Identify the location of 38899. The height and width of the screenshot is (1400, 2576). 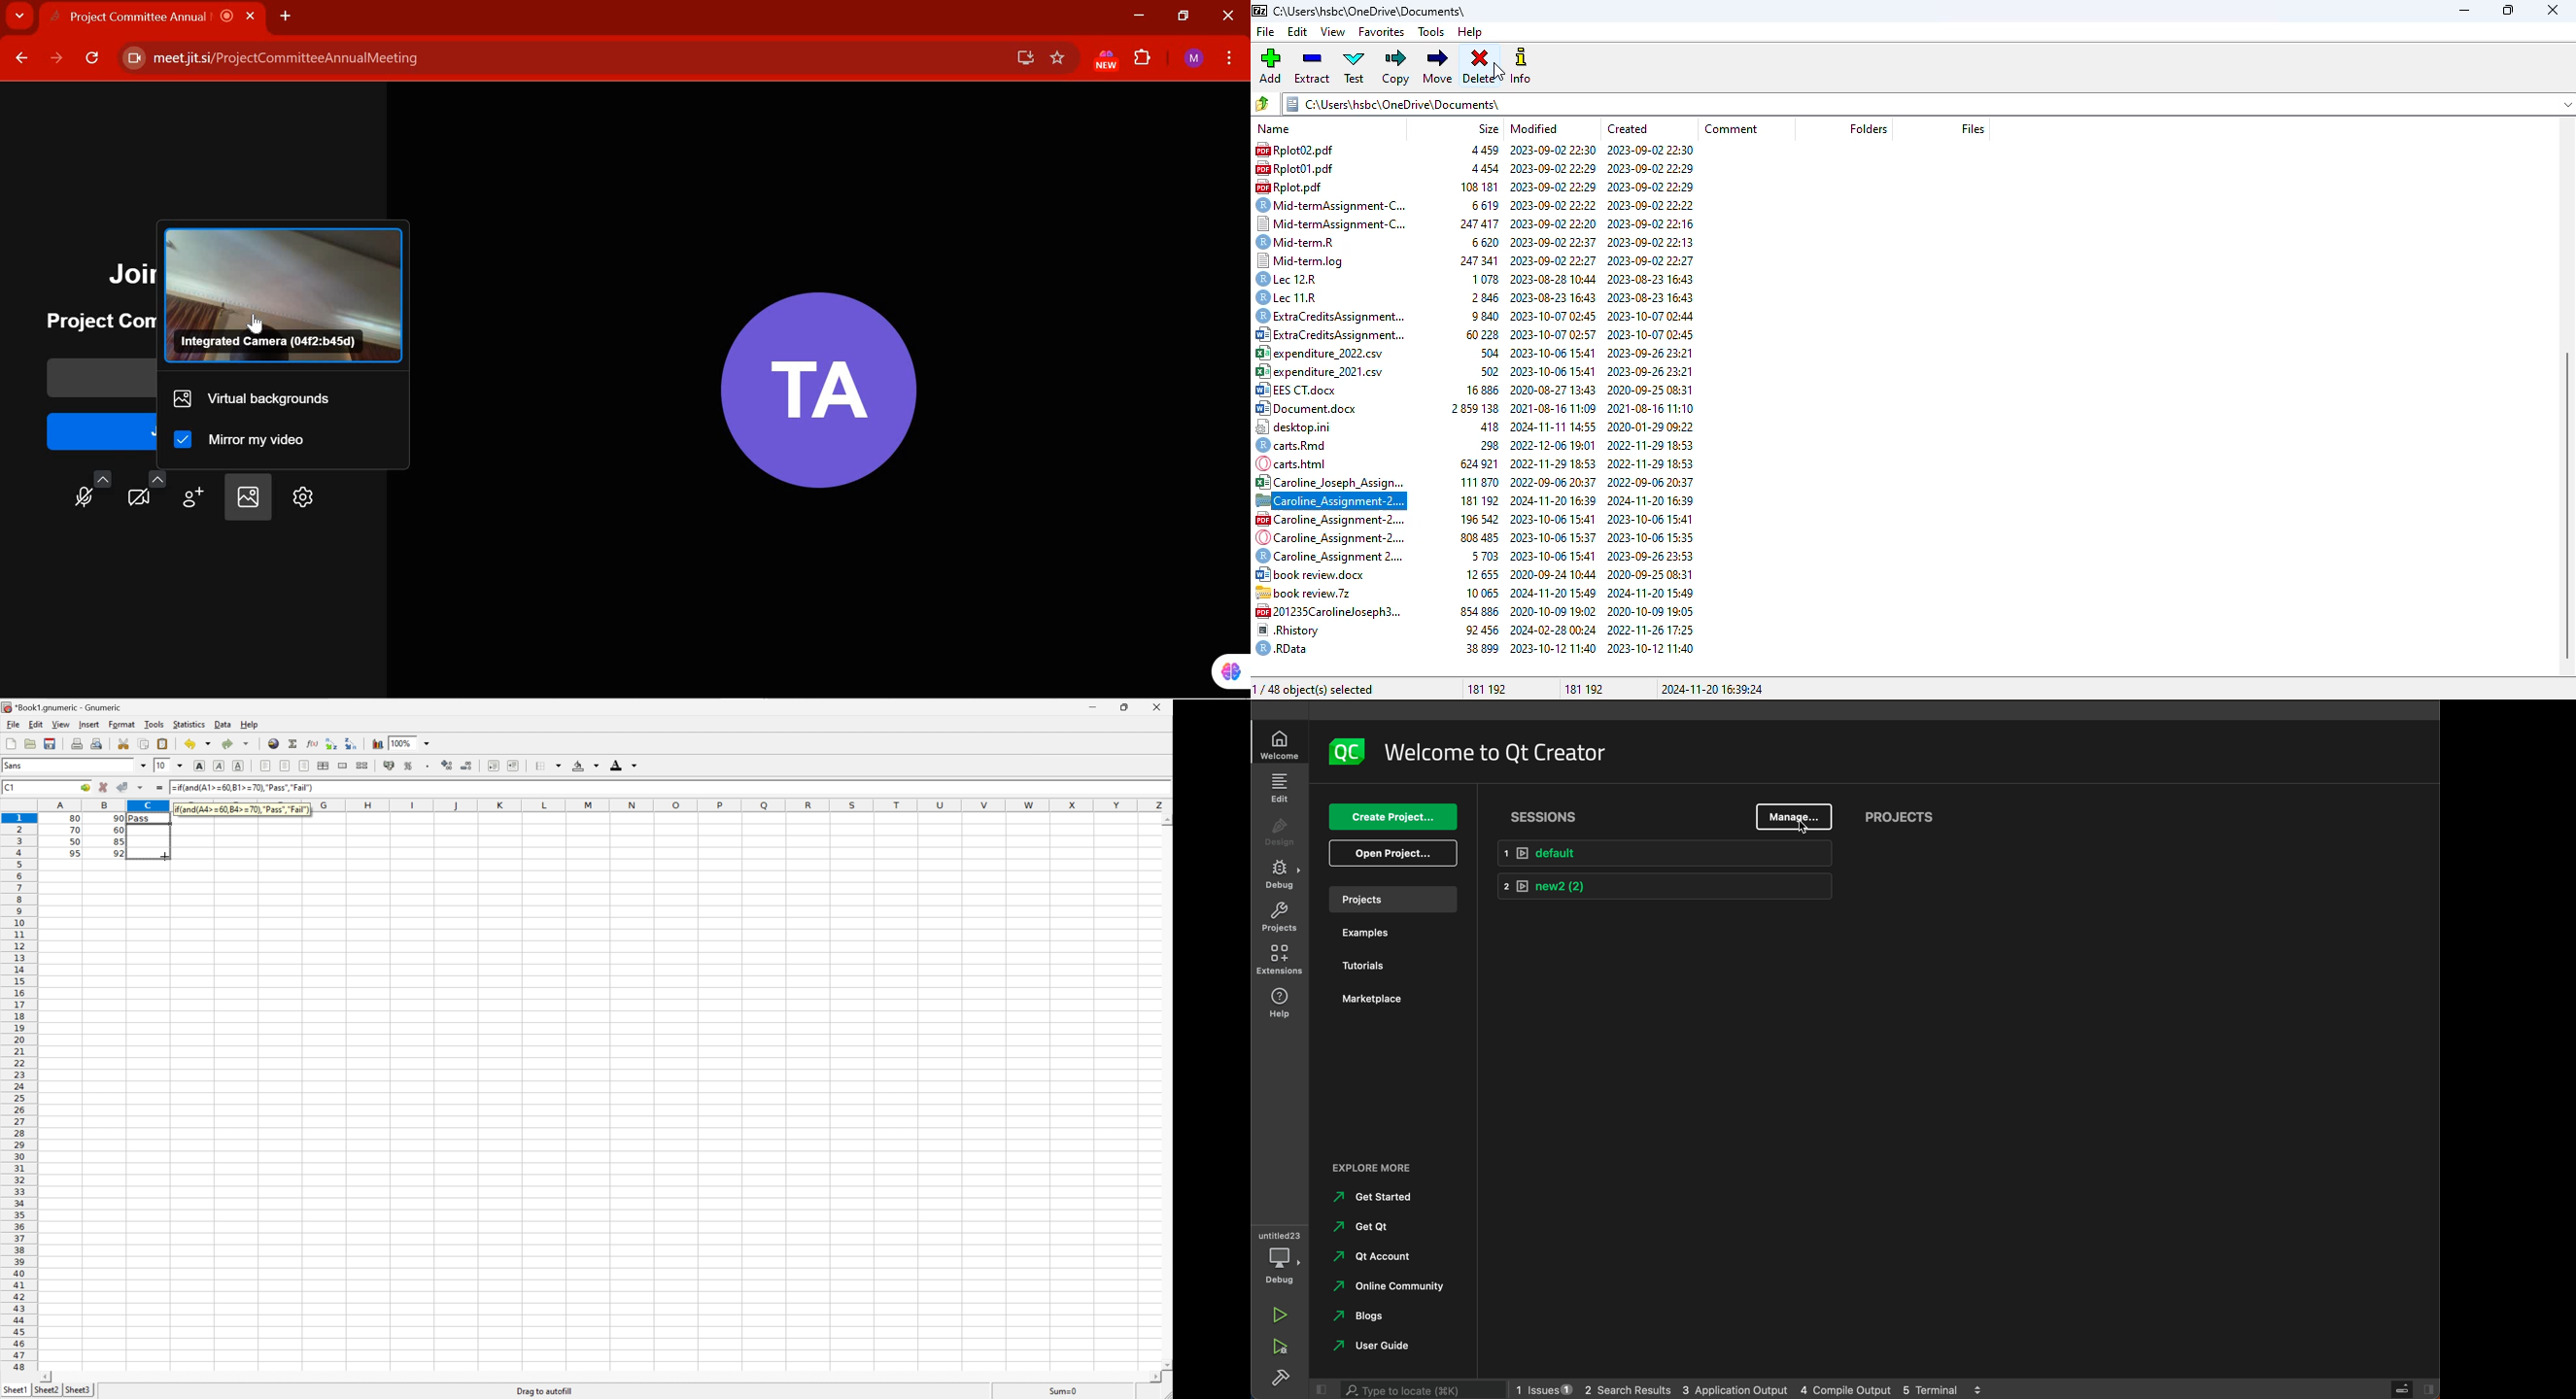
(1481, 647).